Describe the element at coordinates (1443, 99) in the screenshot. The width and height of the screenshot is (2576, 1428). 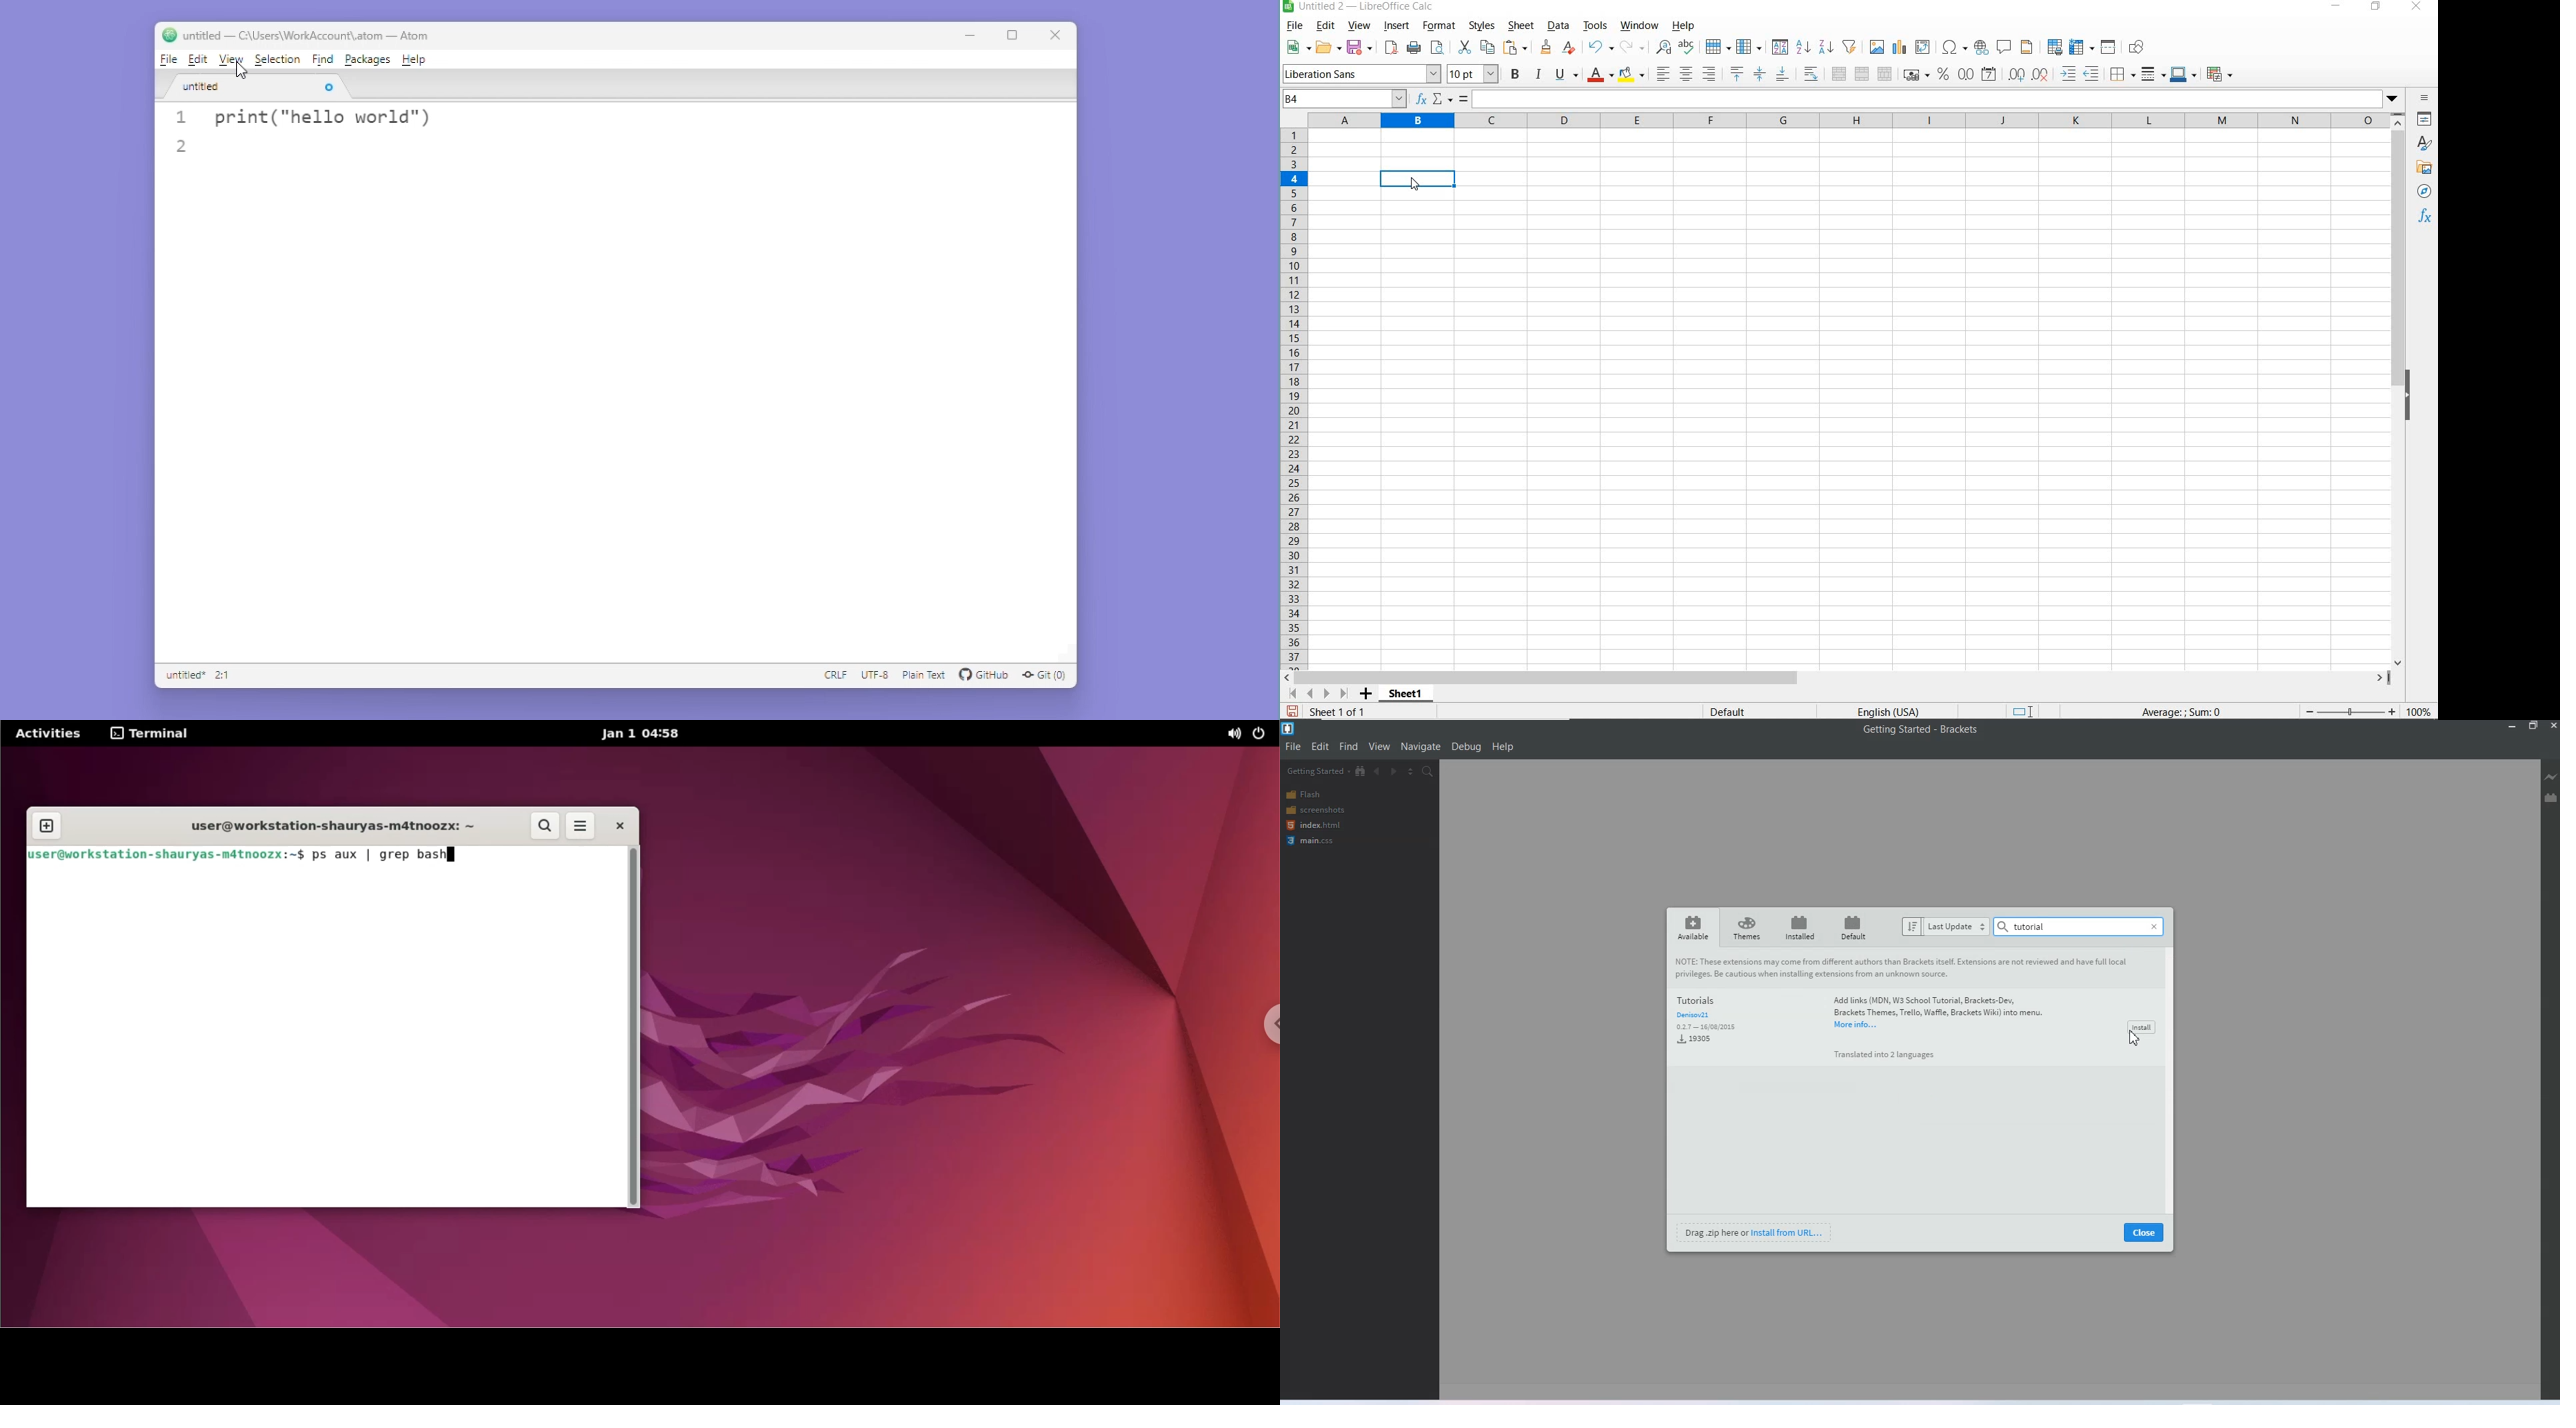
I see `select function` at that location.